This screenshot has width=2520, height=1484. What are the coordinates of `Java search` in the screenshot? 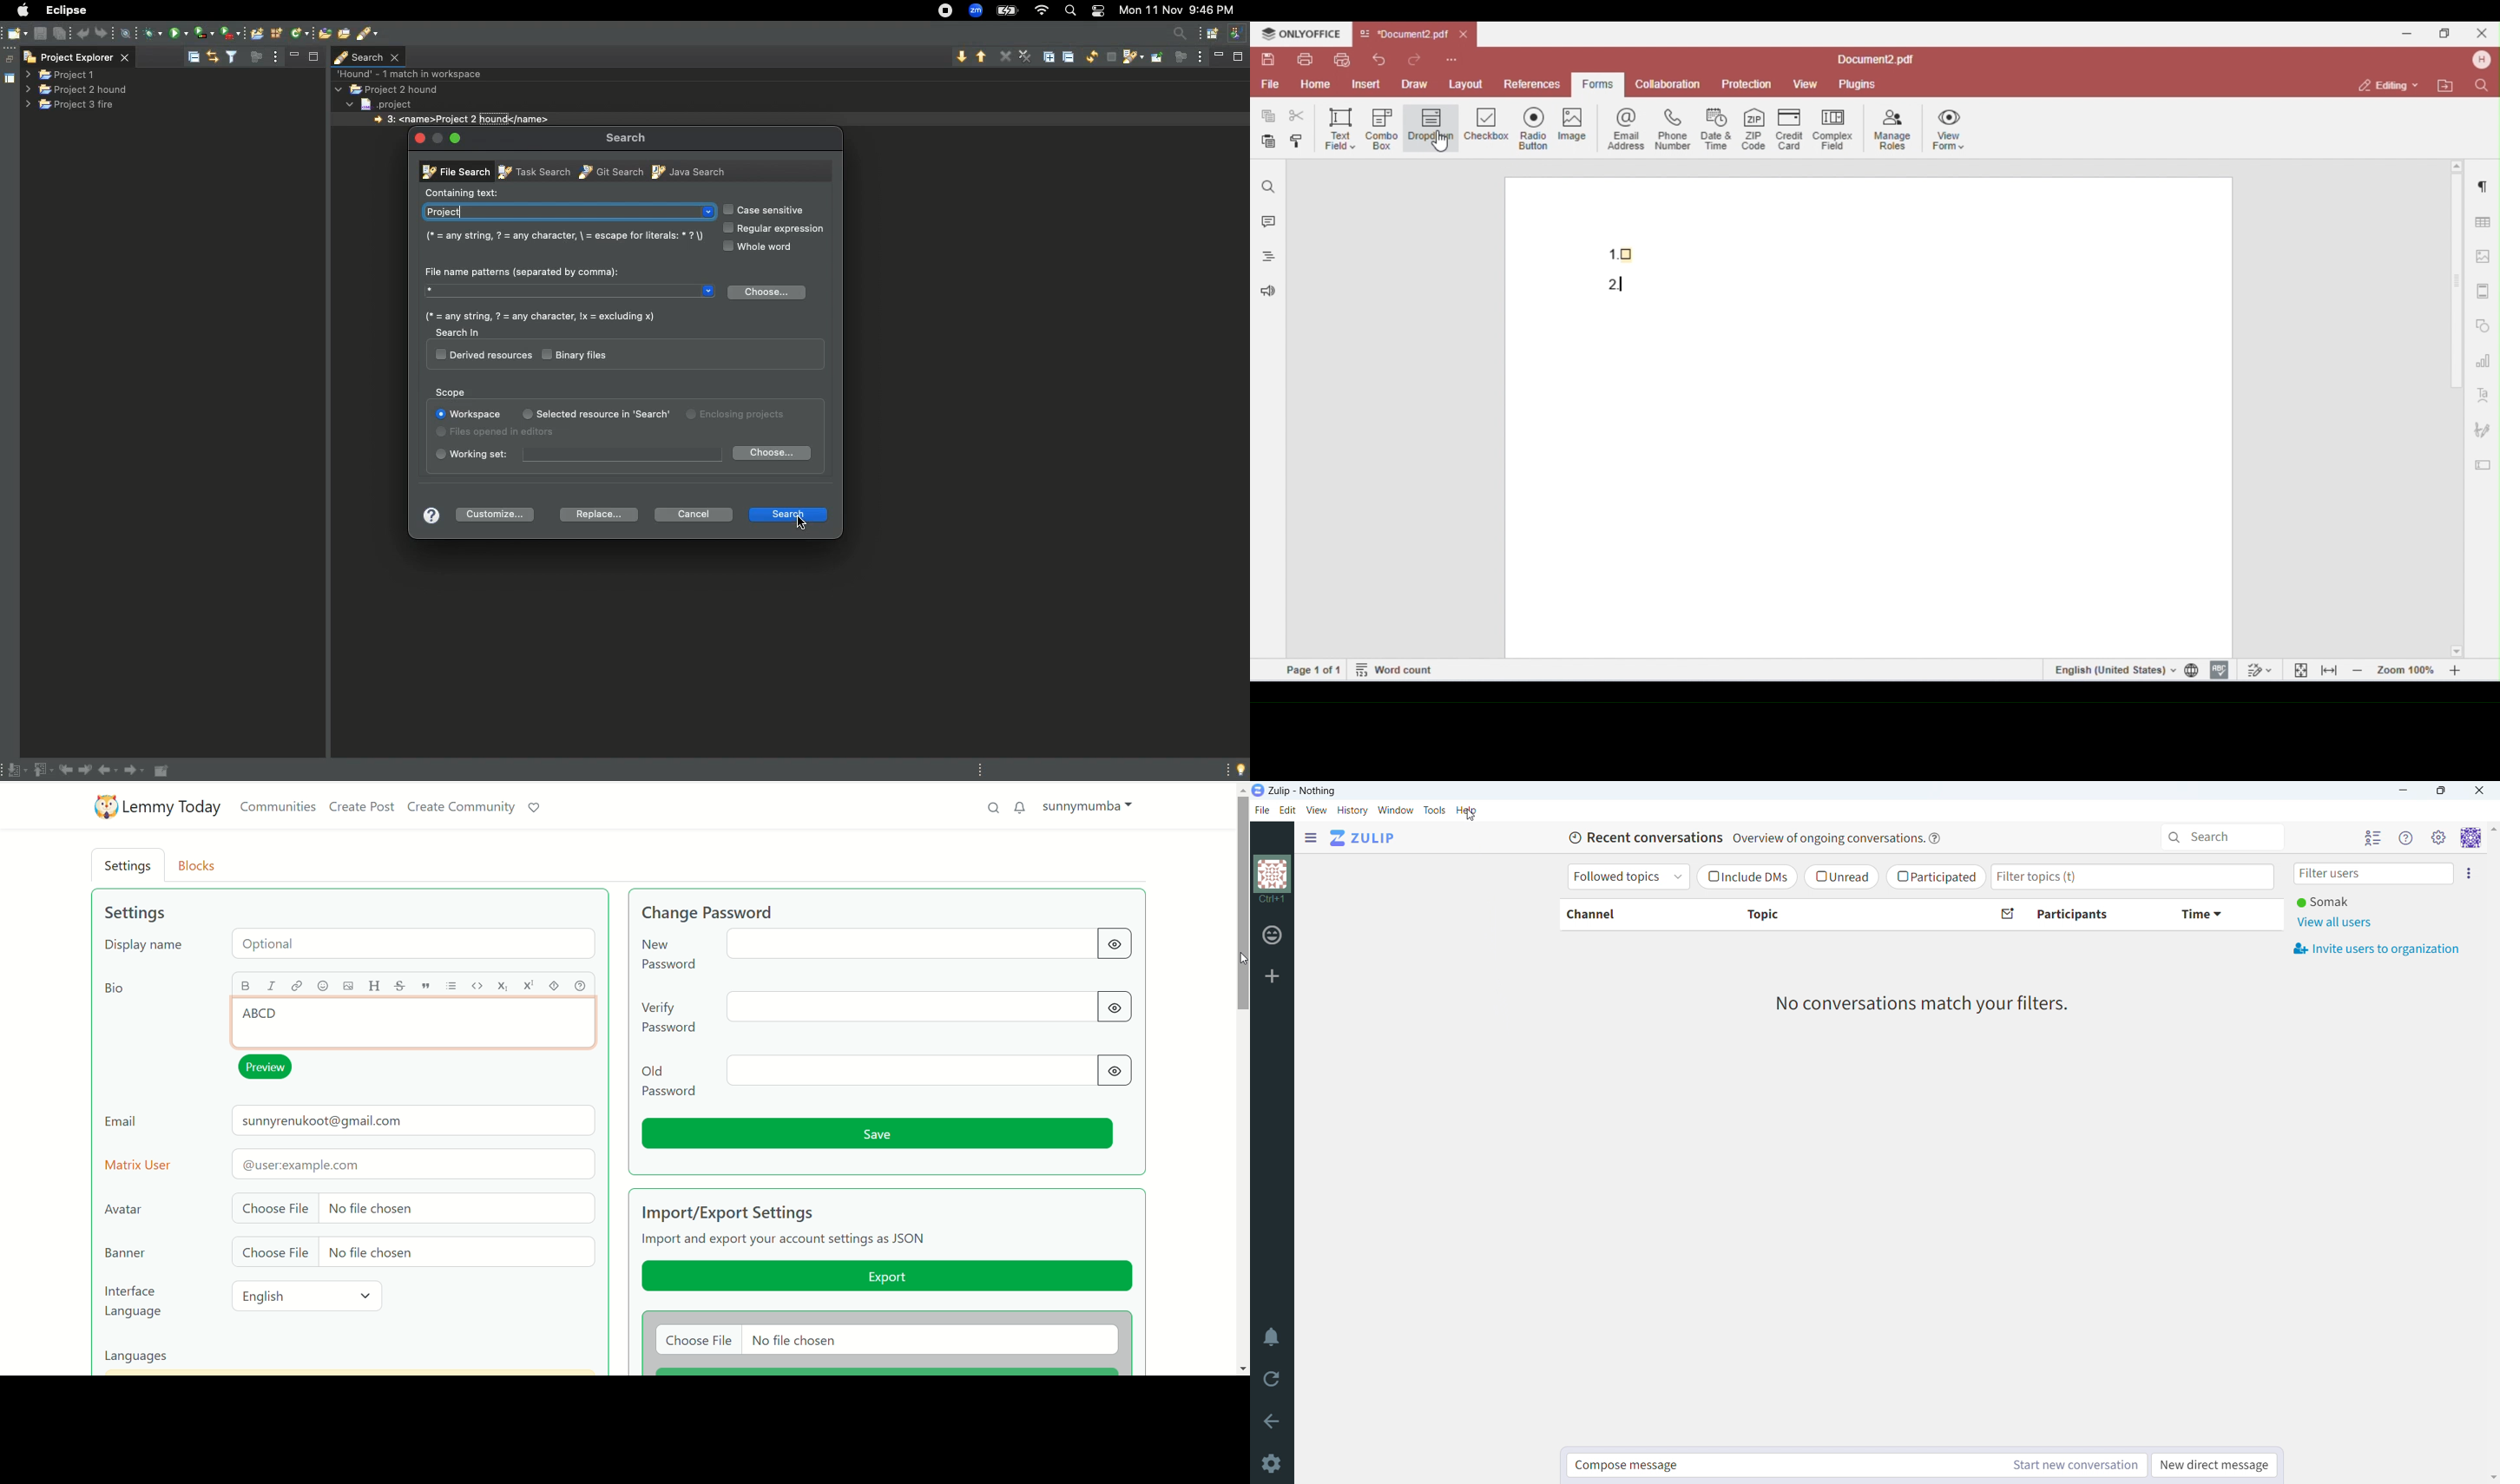 It's located at (687, 171).